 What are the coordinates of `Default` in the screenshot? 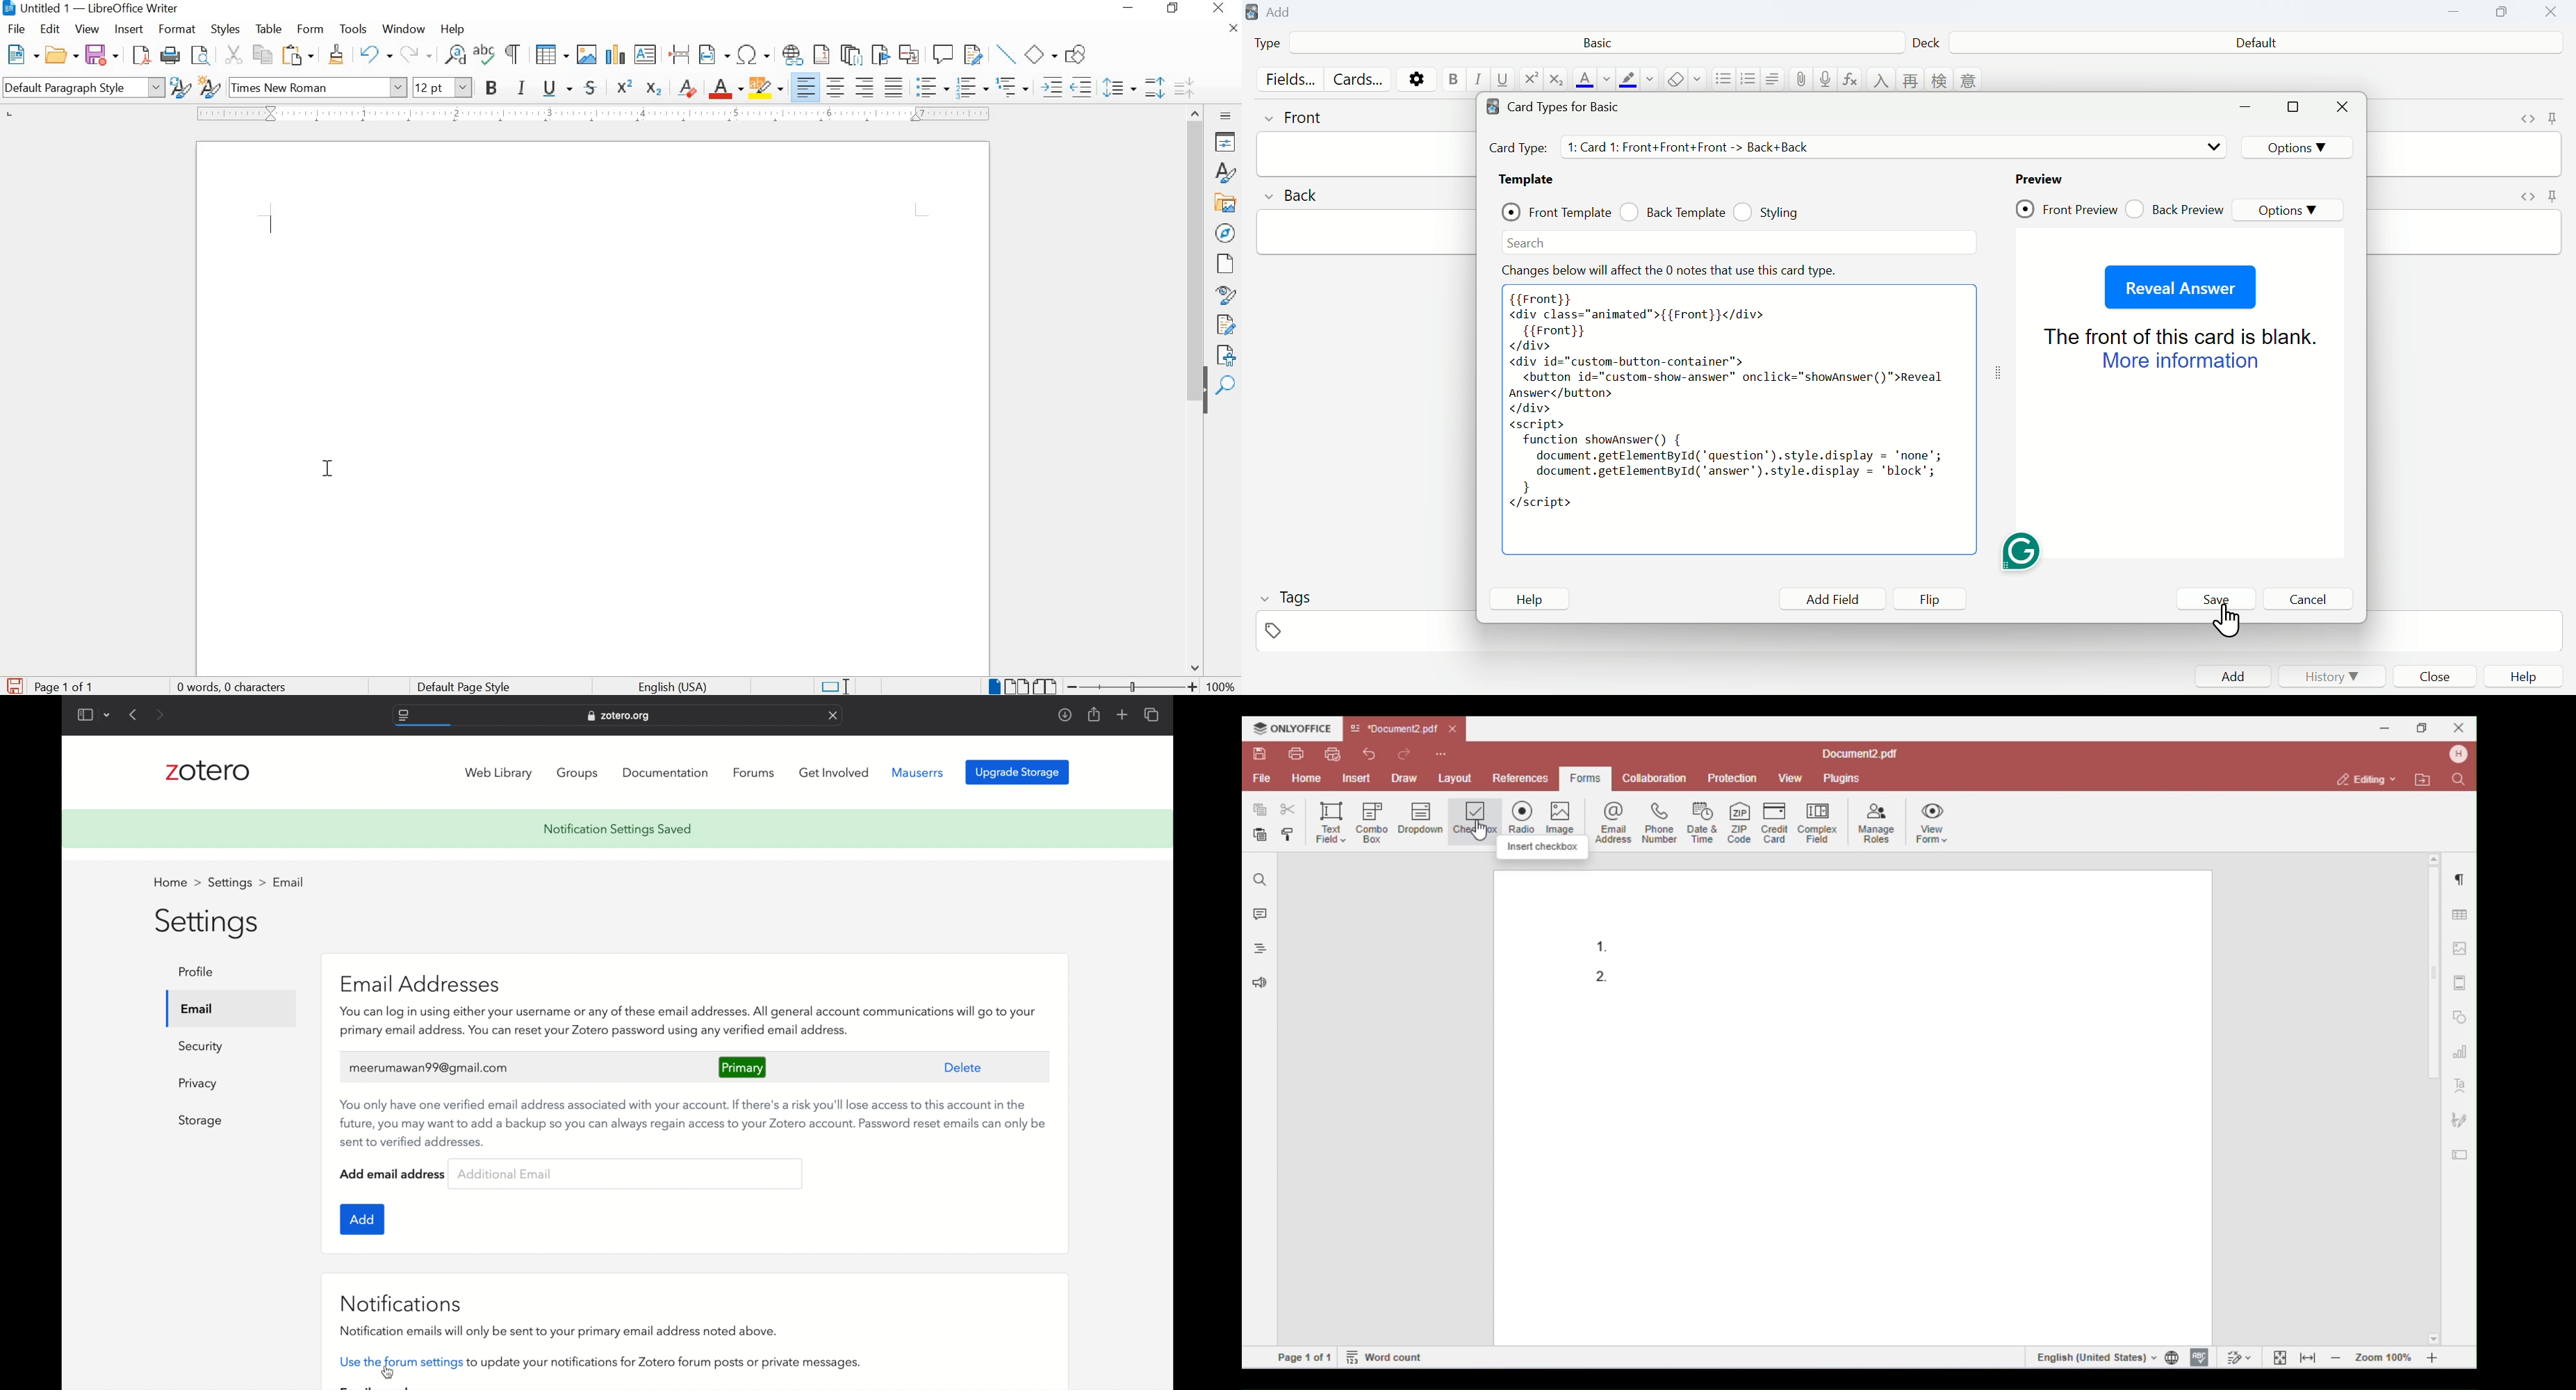 It's located at (2259, 43).